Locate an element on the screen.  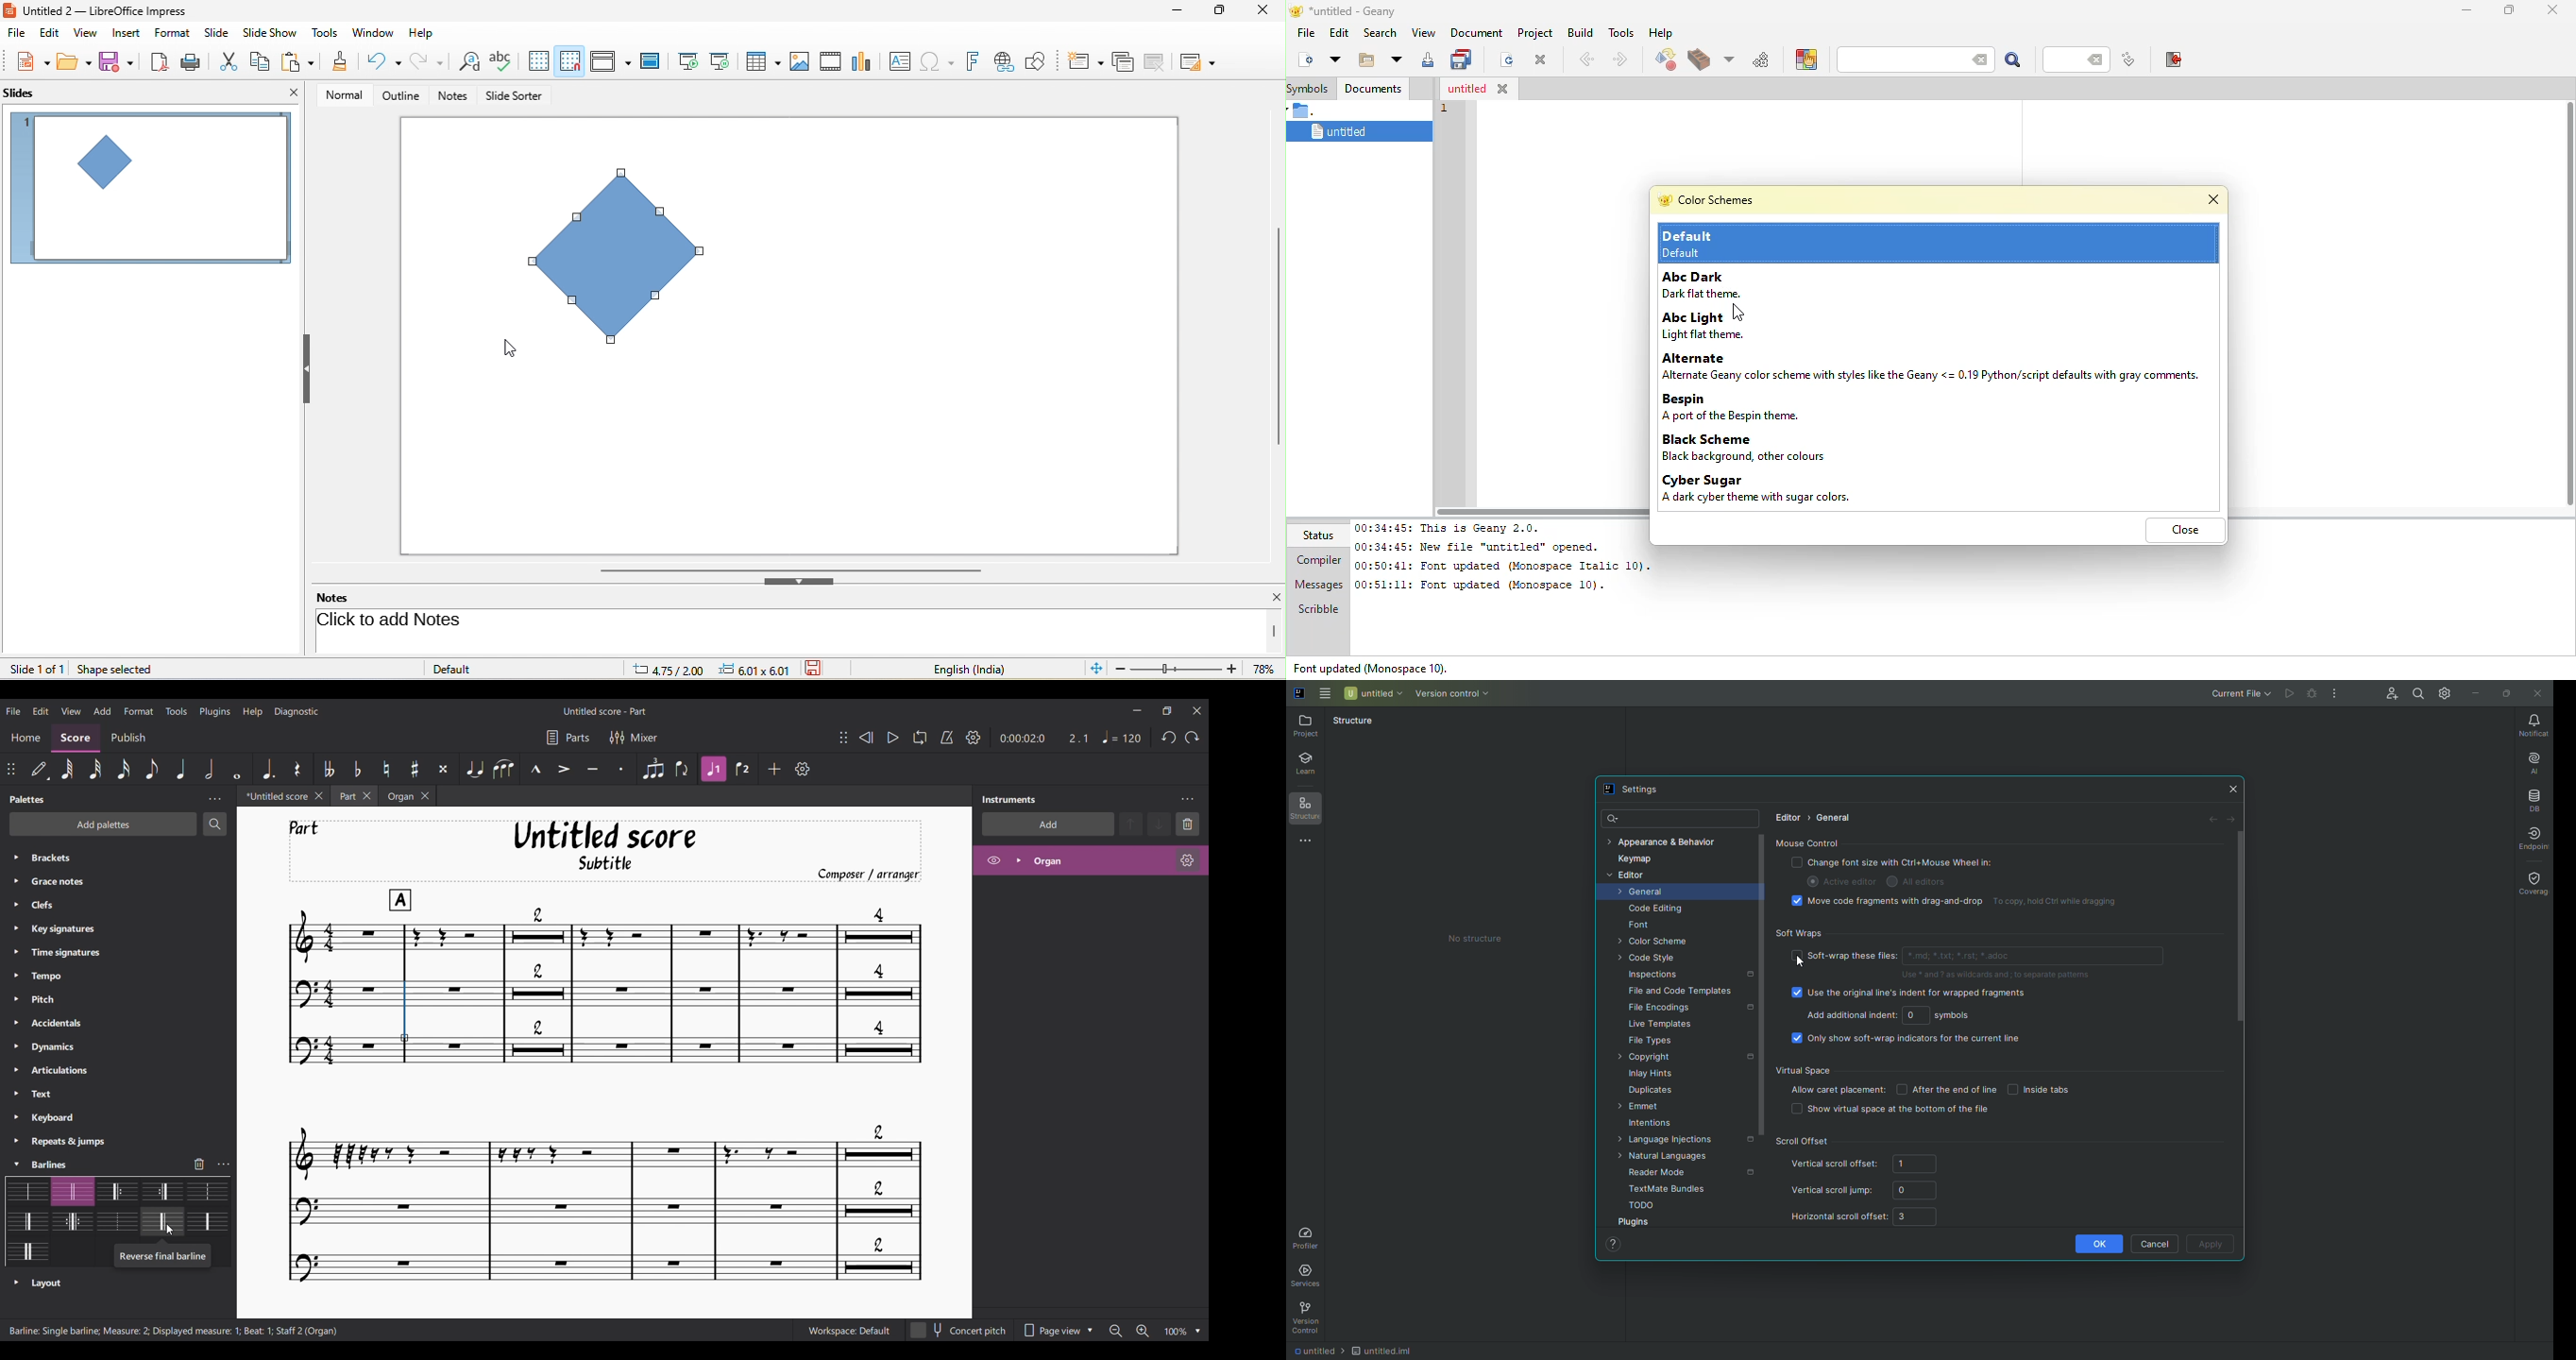
text language is located at coordinates (984, 669).